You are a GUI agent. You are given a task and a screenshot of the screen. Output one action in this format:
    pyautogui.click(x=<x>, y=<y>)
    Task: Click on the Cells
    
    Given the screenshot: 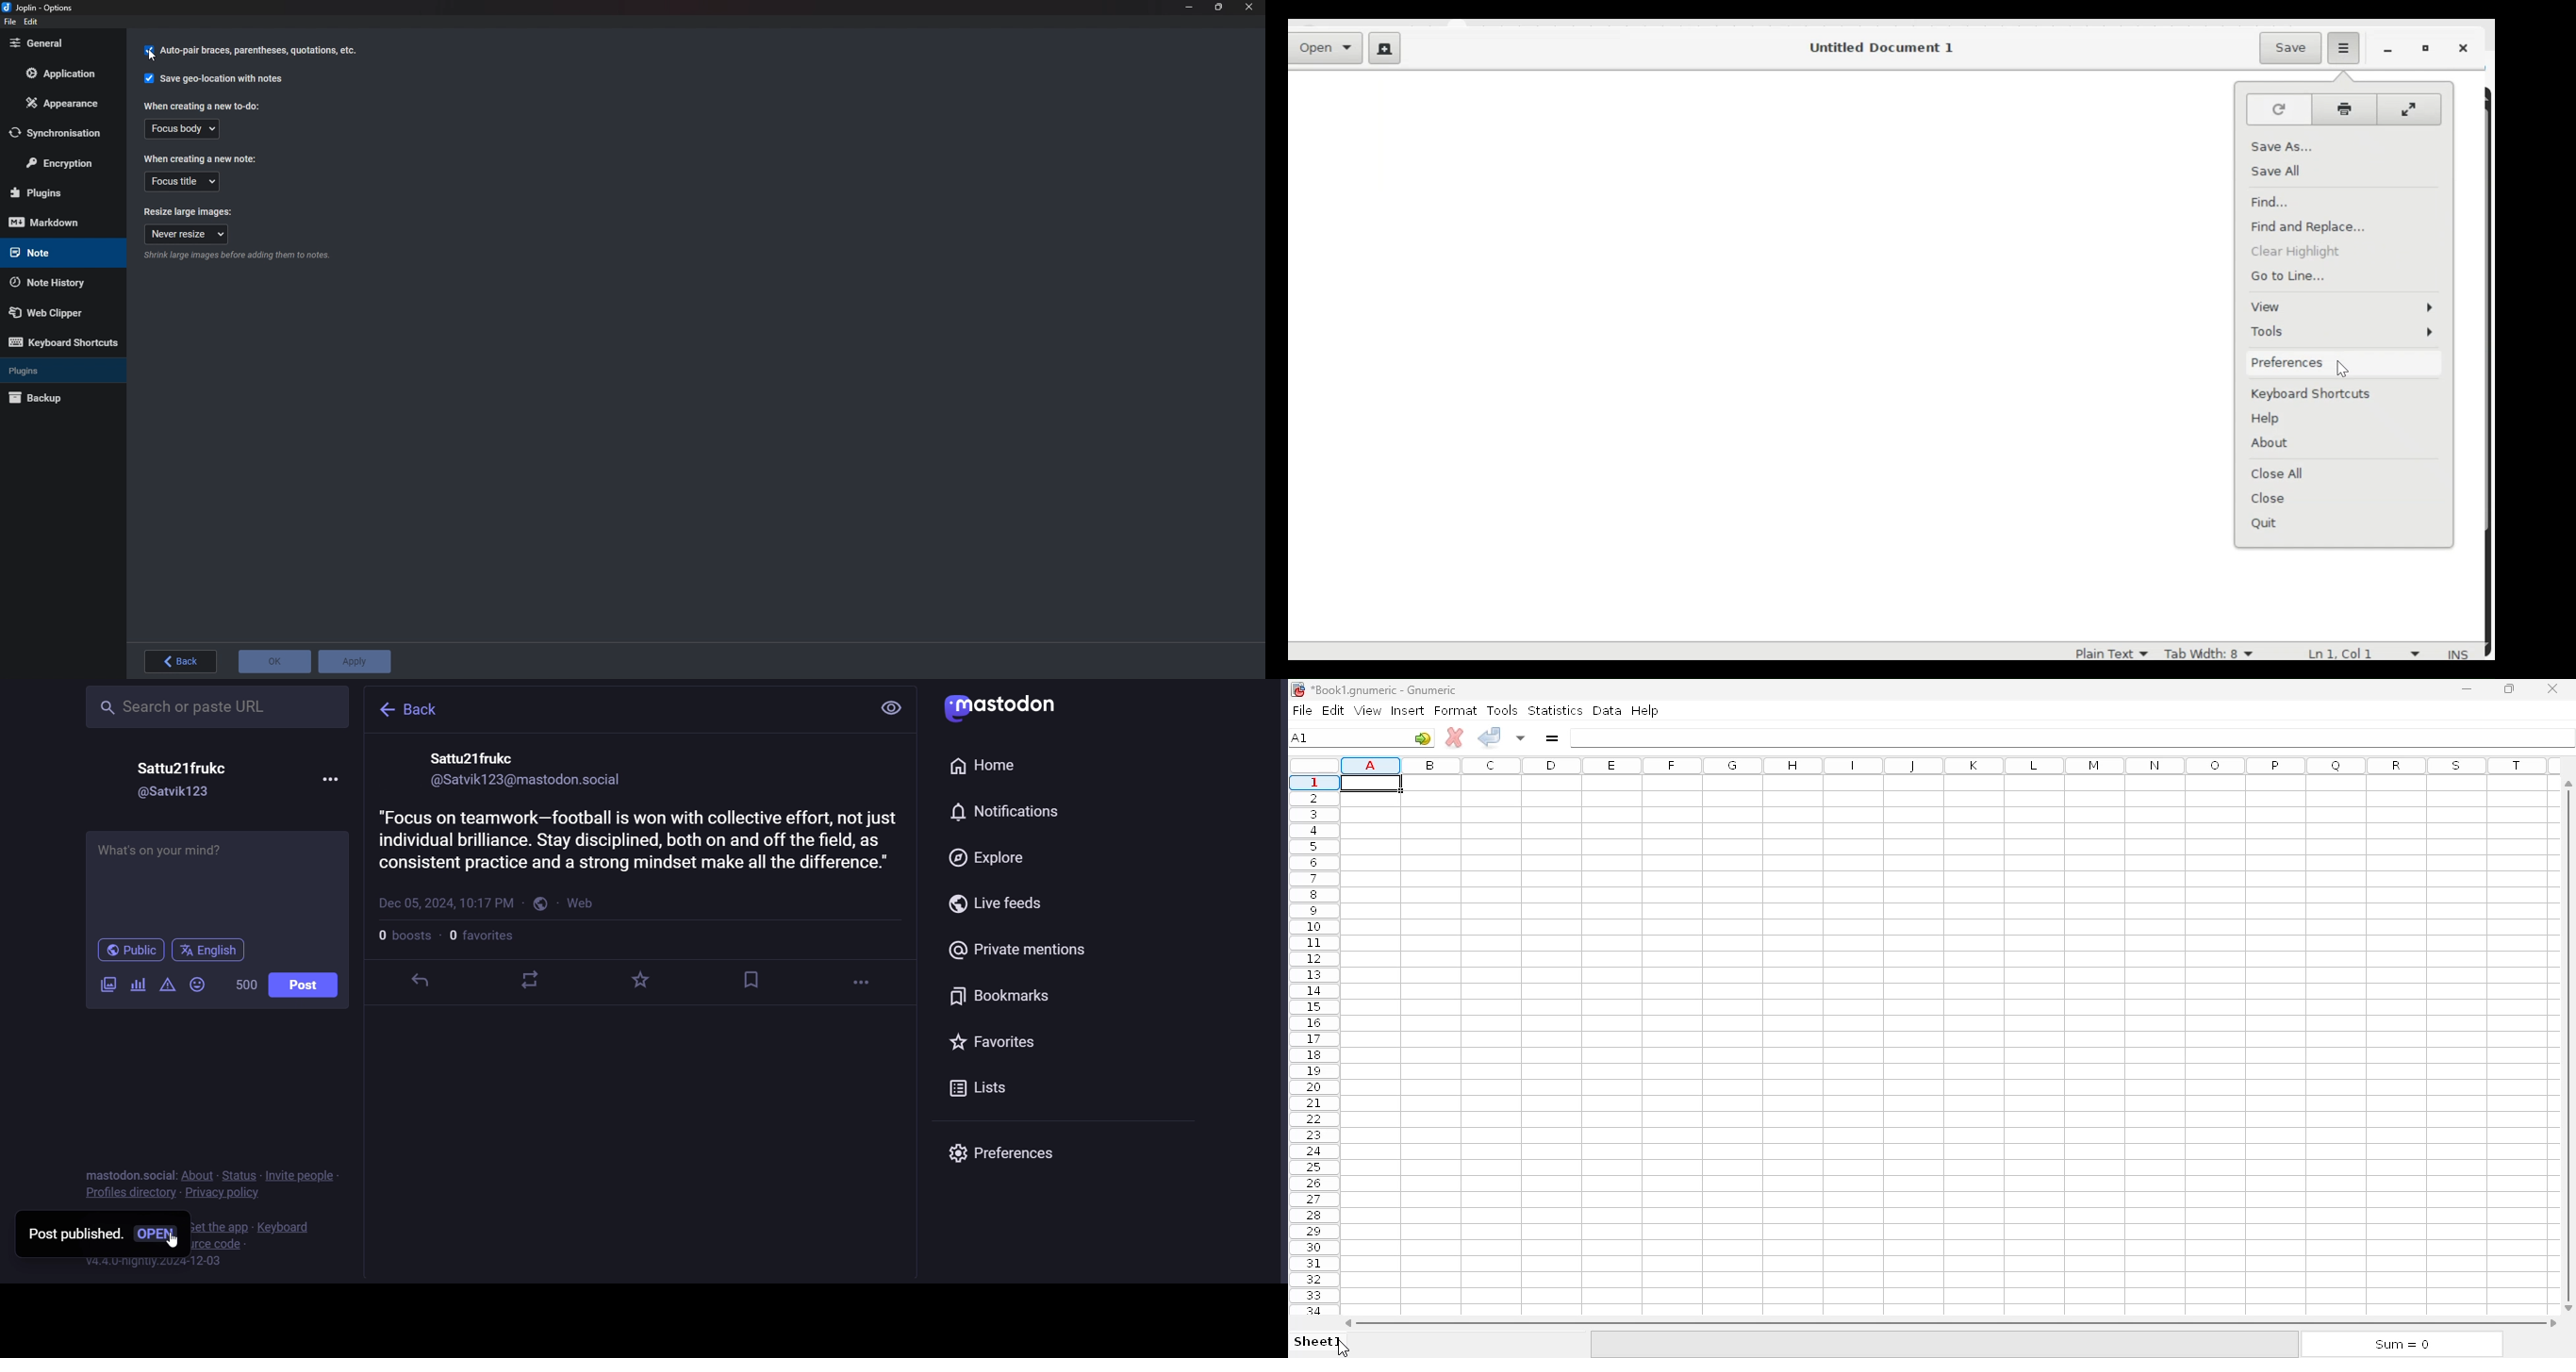 What is the action you would take?
    pyautogui.click(x=1944, y=1048)
    